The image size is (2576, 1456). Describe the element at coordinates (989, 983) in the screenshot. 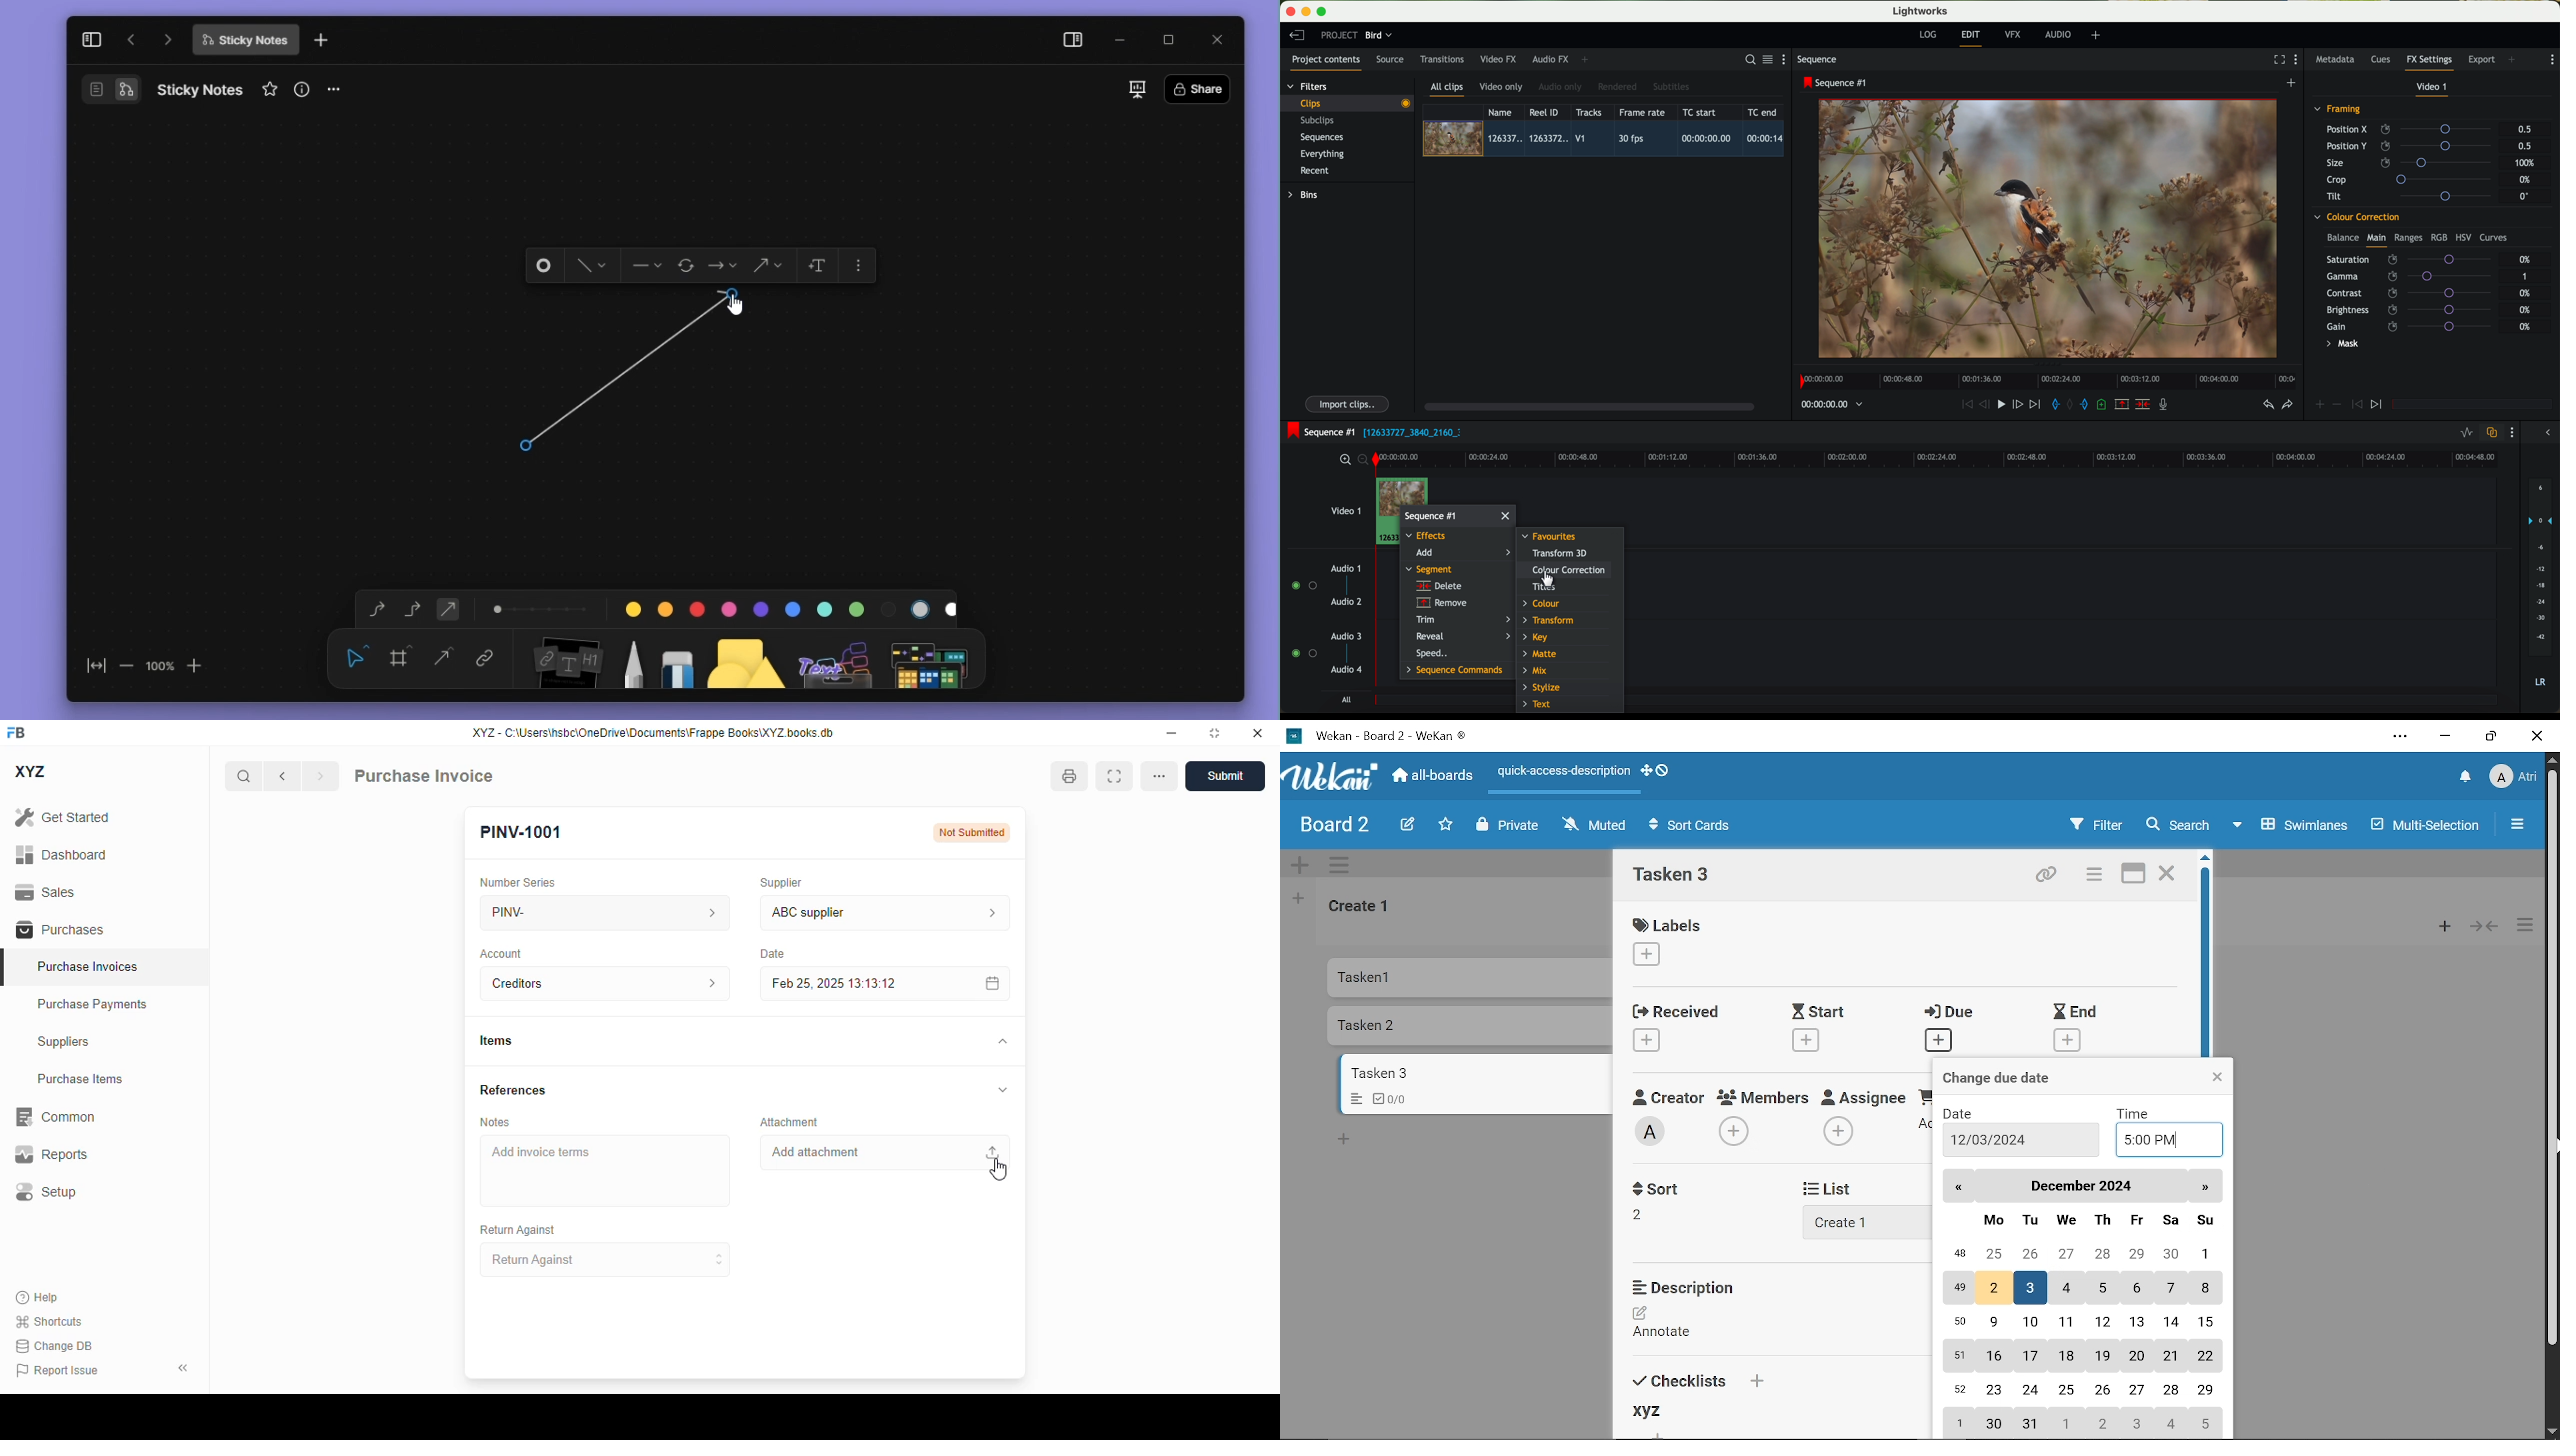

I see `calendar icon` at that location.